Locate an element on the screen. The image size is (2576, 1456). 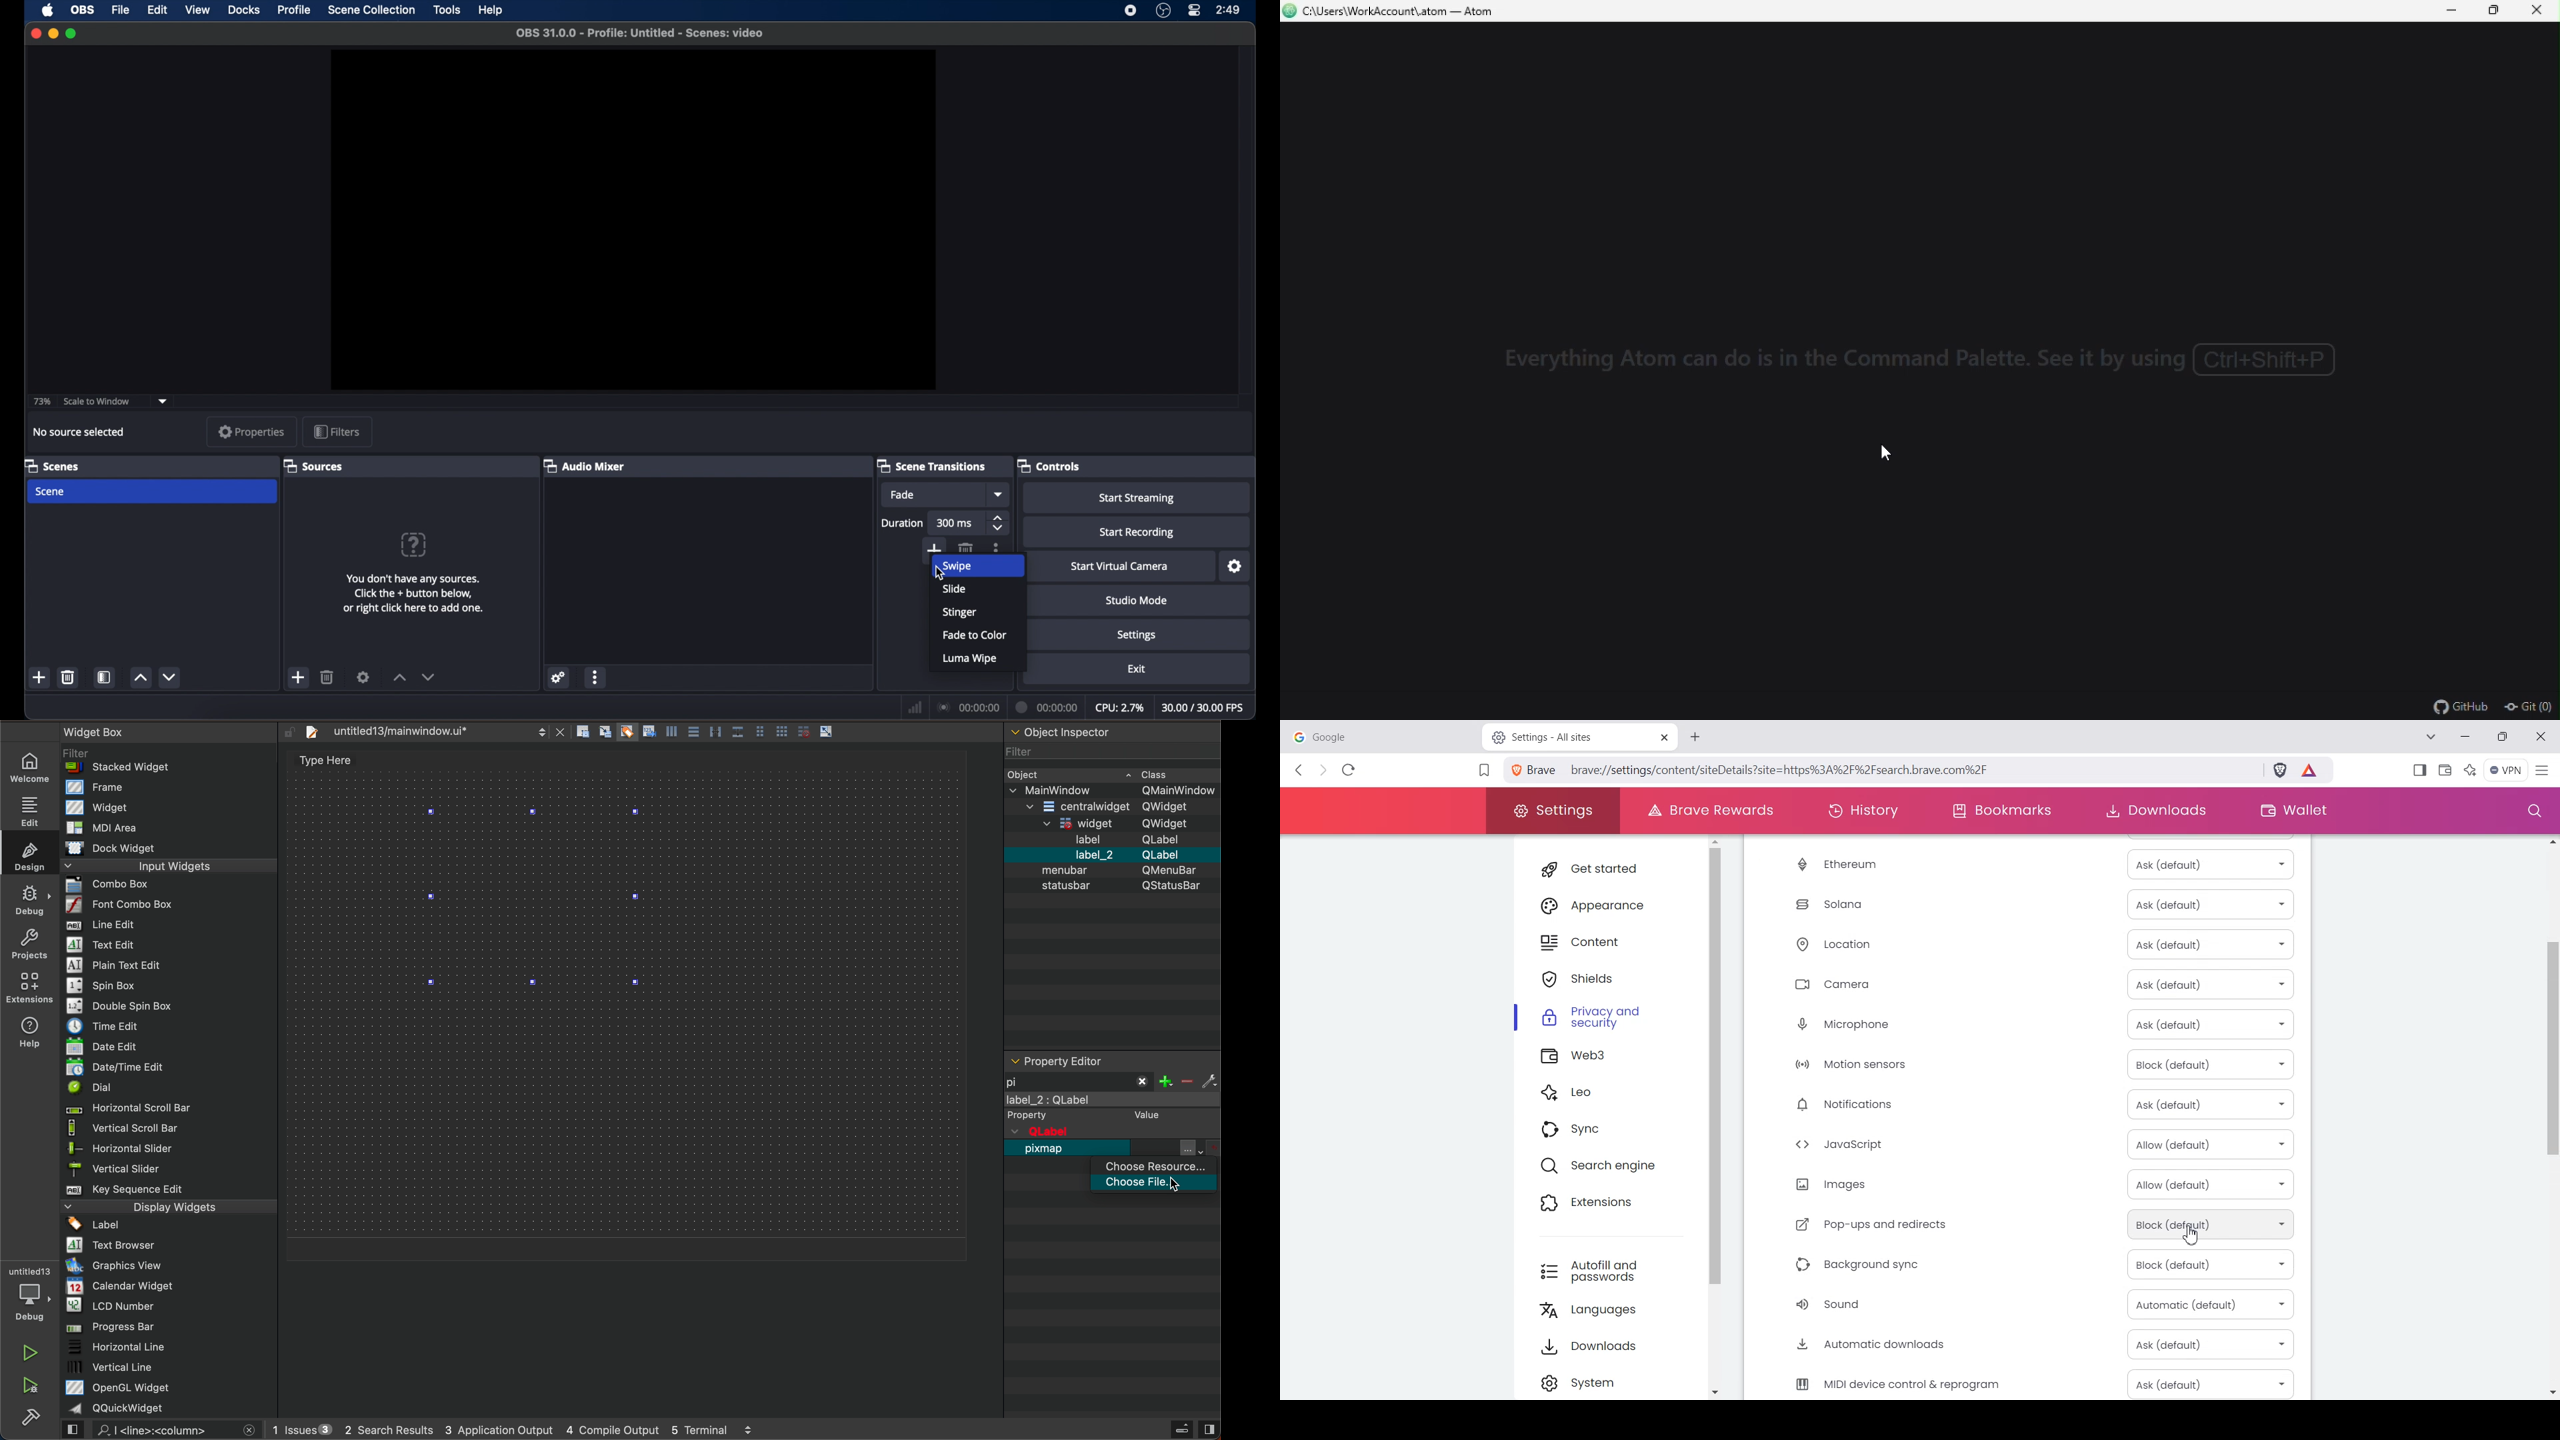
tools is located at coordinates (447, 9).